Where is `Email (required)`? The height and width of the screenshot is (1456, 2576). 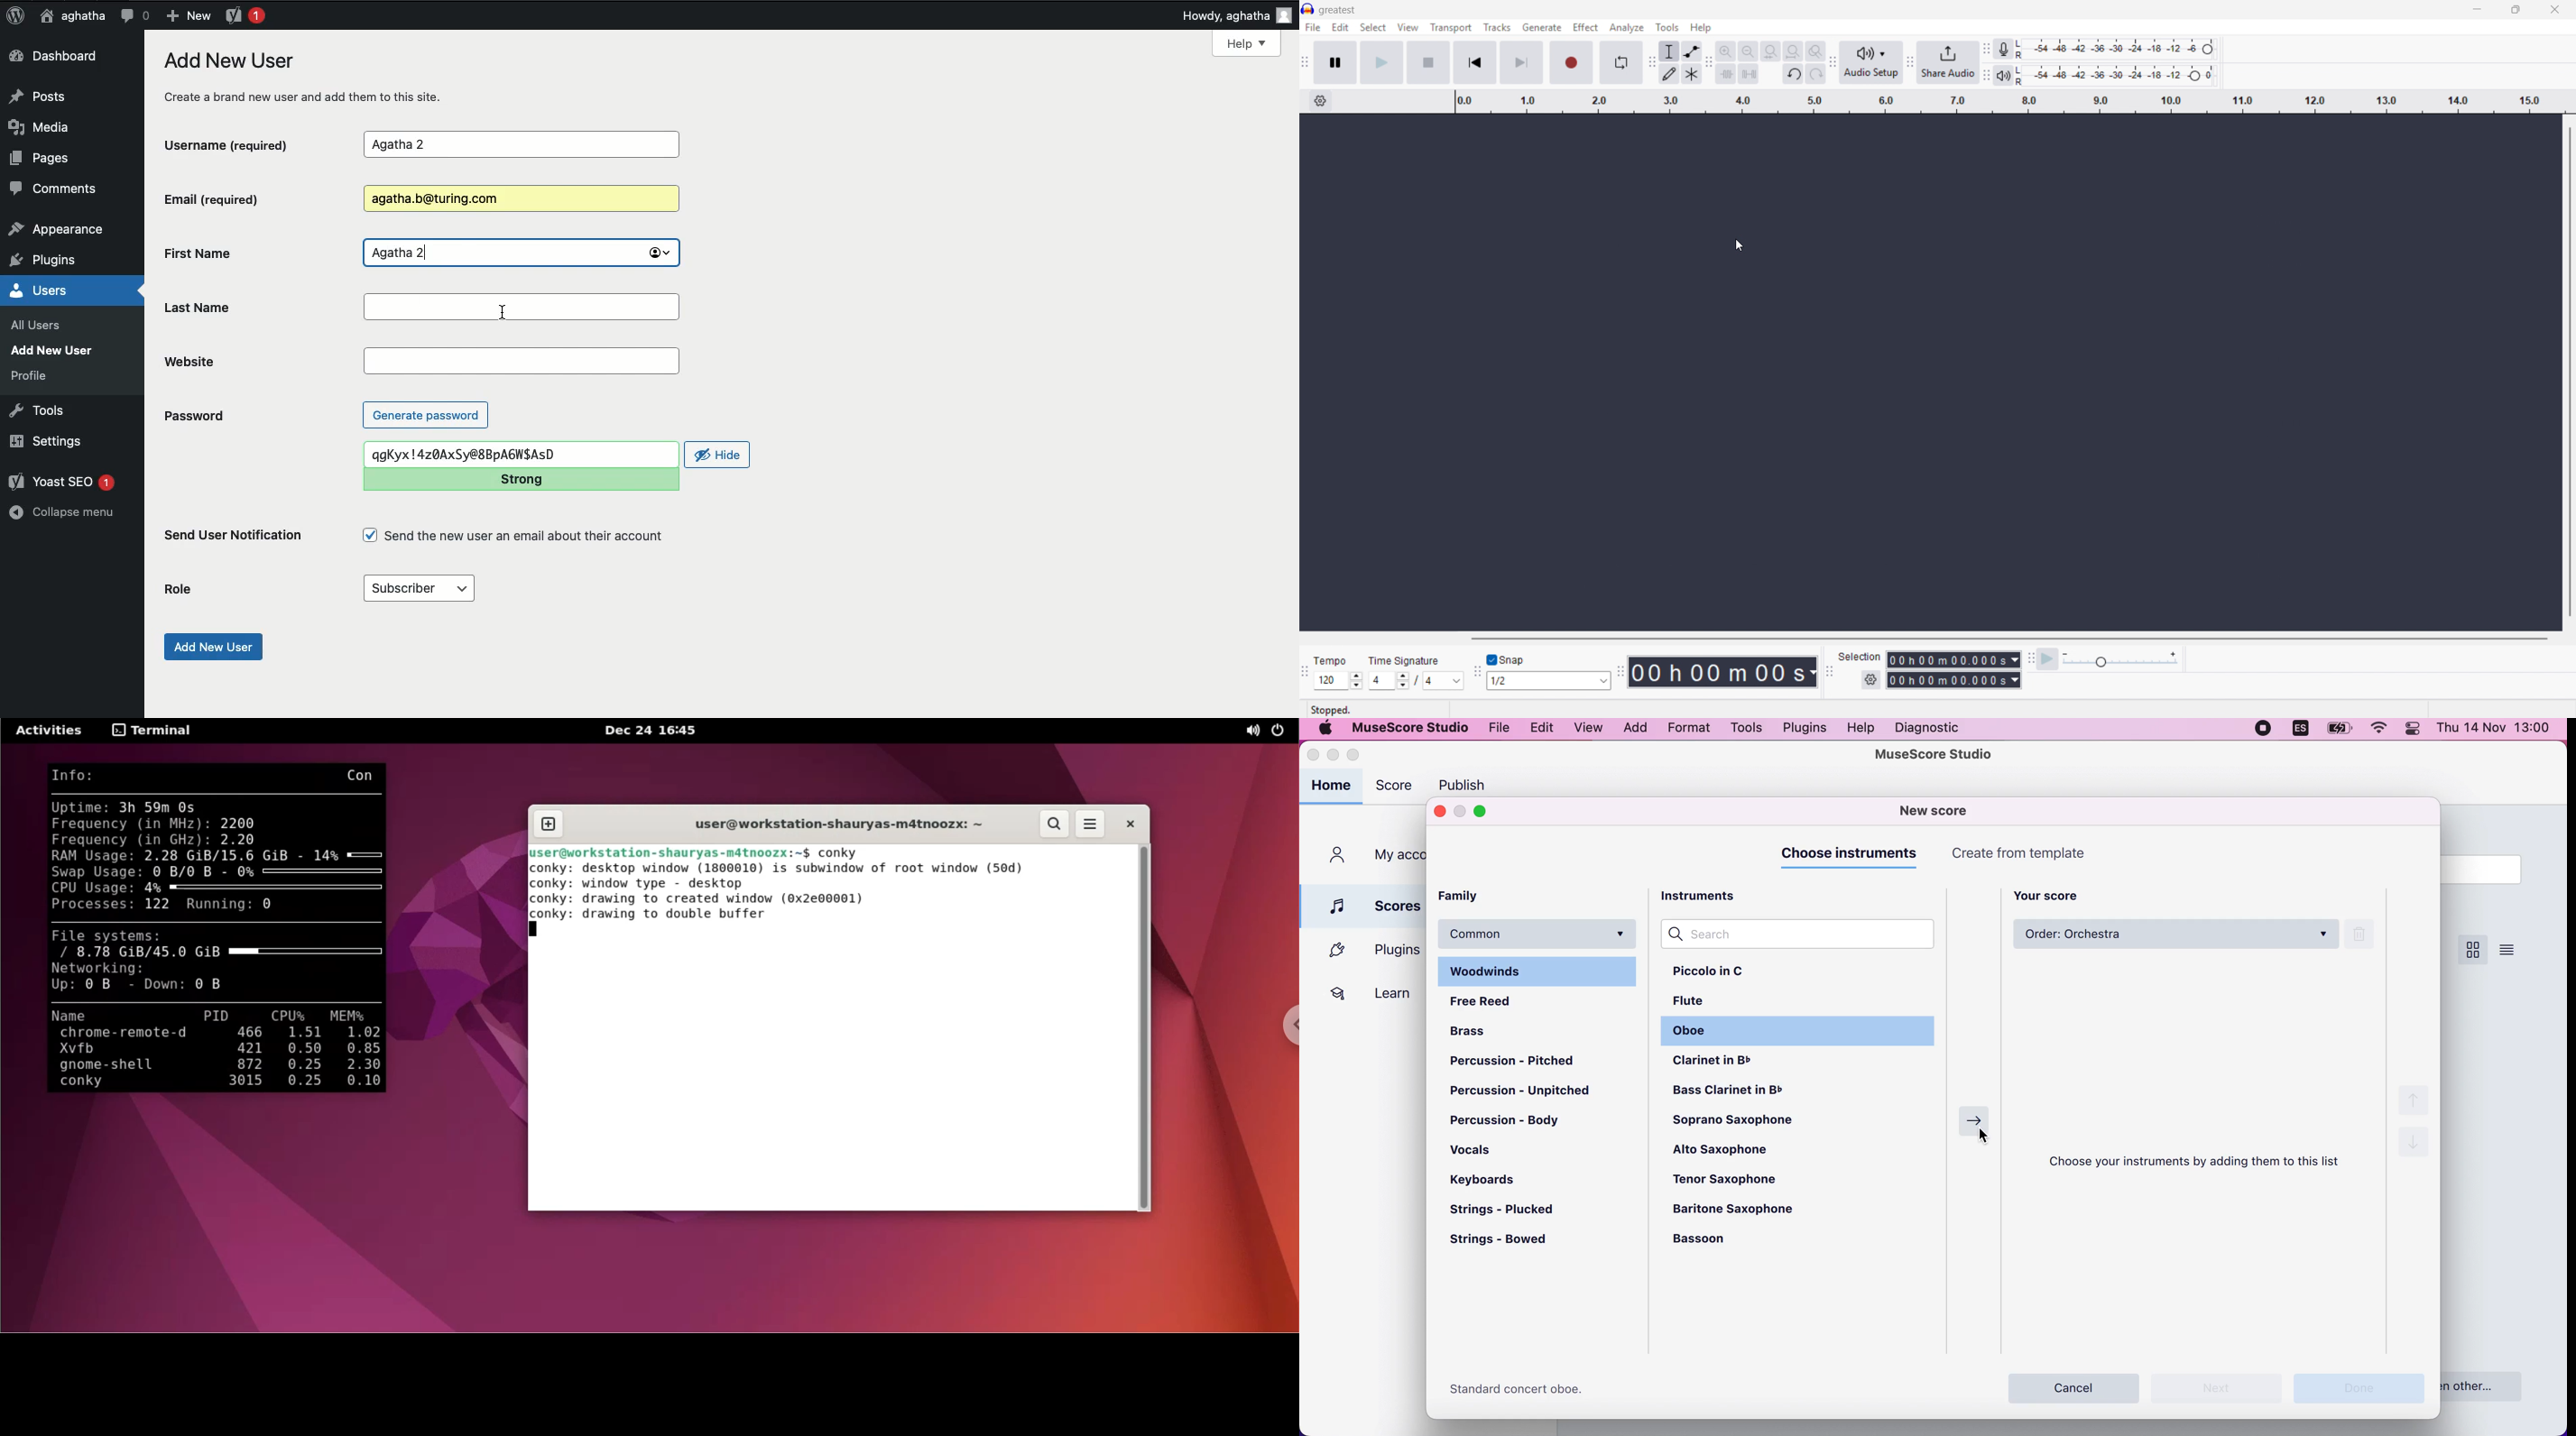 Email (required) is located at coordinates (243, 198).